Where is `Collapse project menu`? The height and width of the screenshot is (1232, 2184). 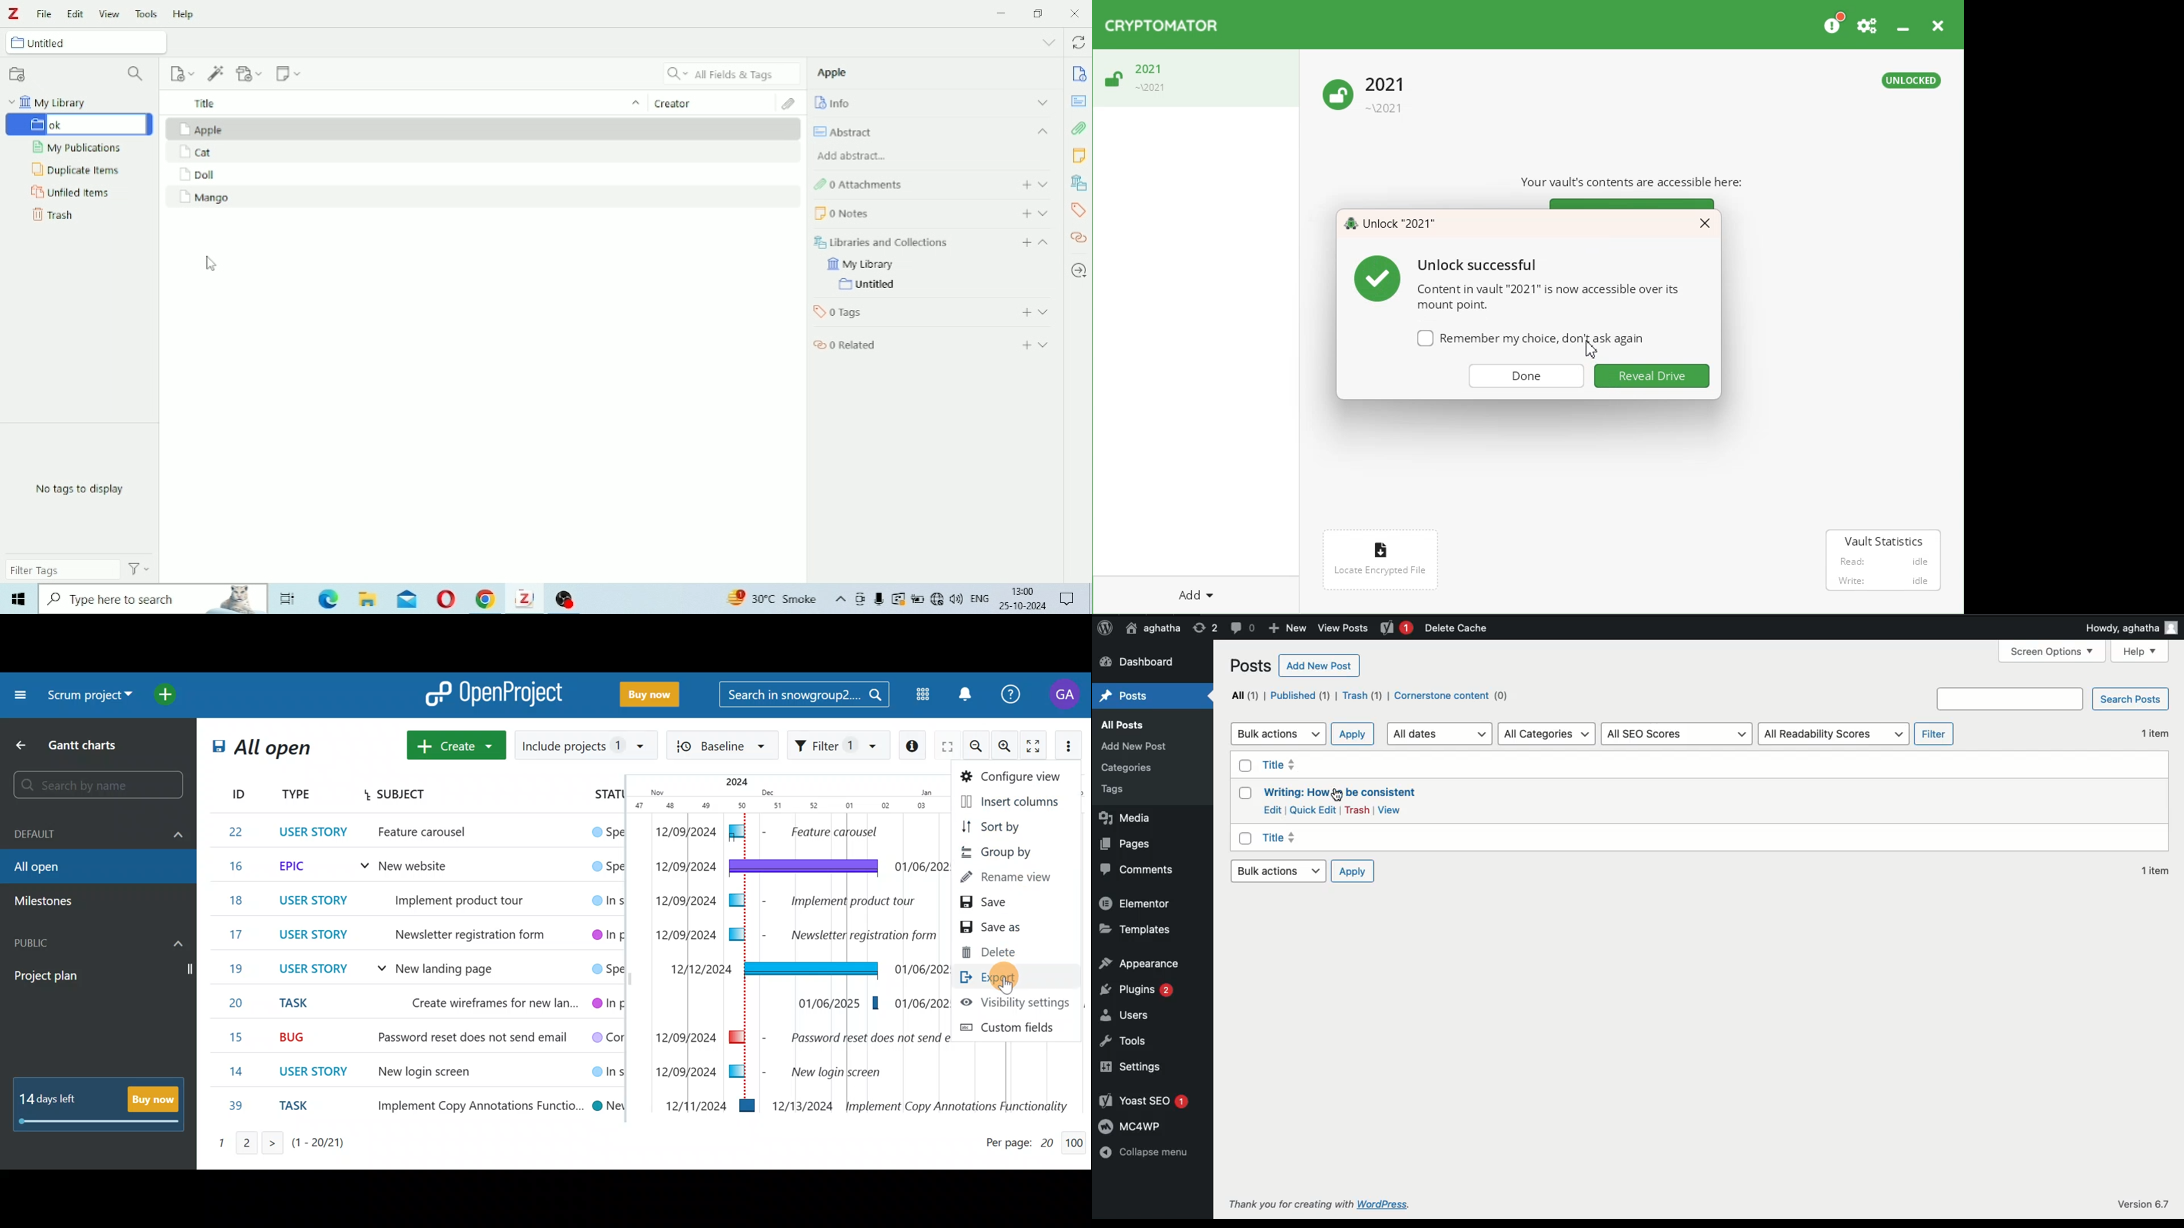 Collapse project menu is located at coordinates (20, 697).